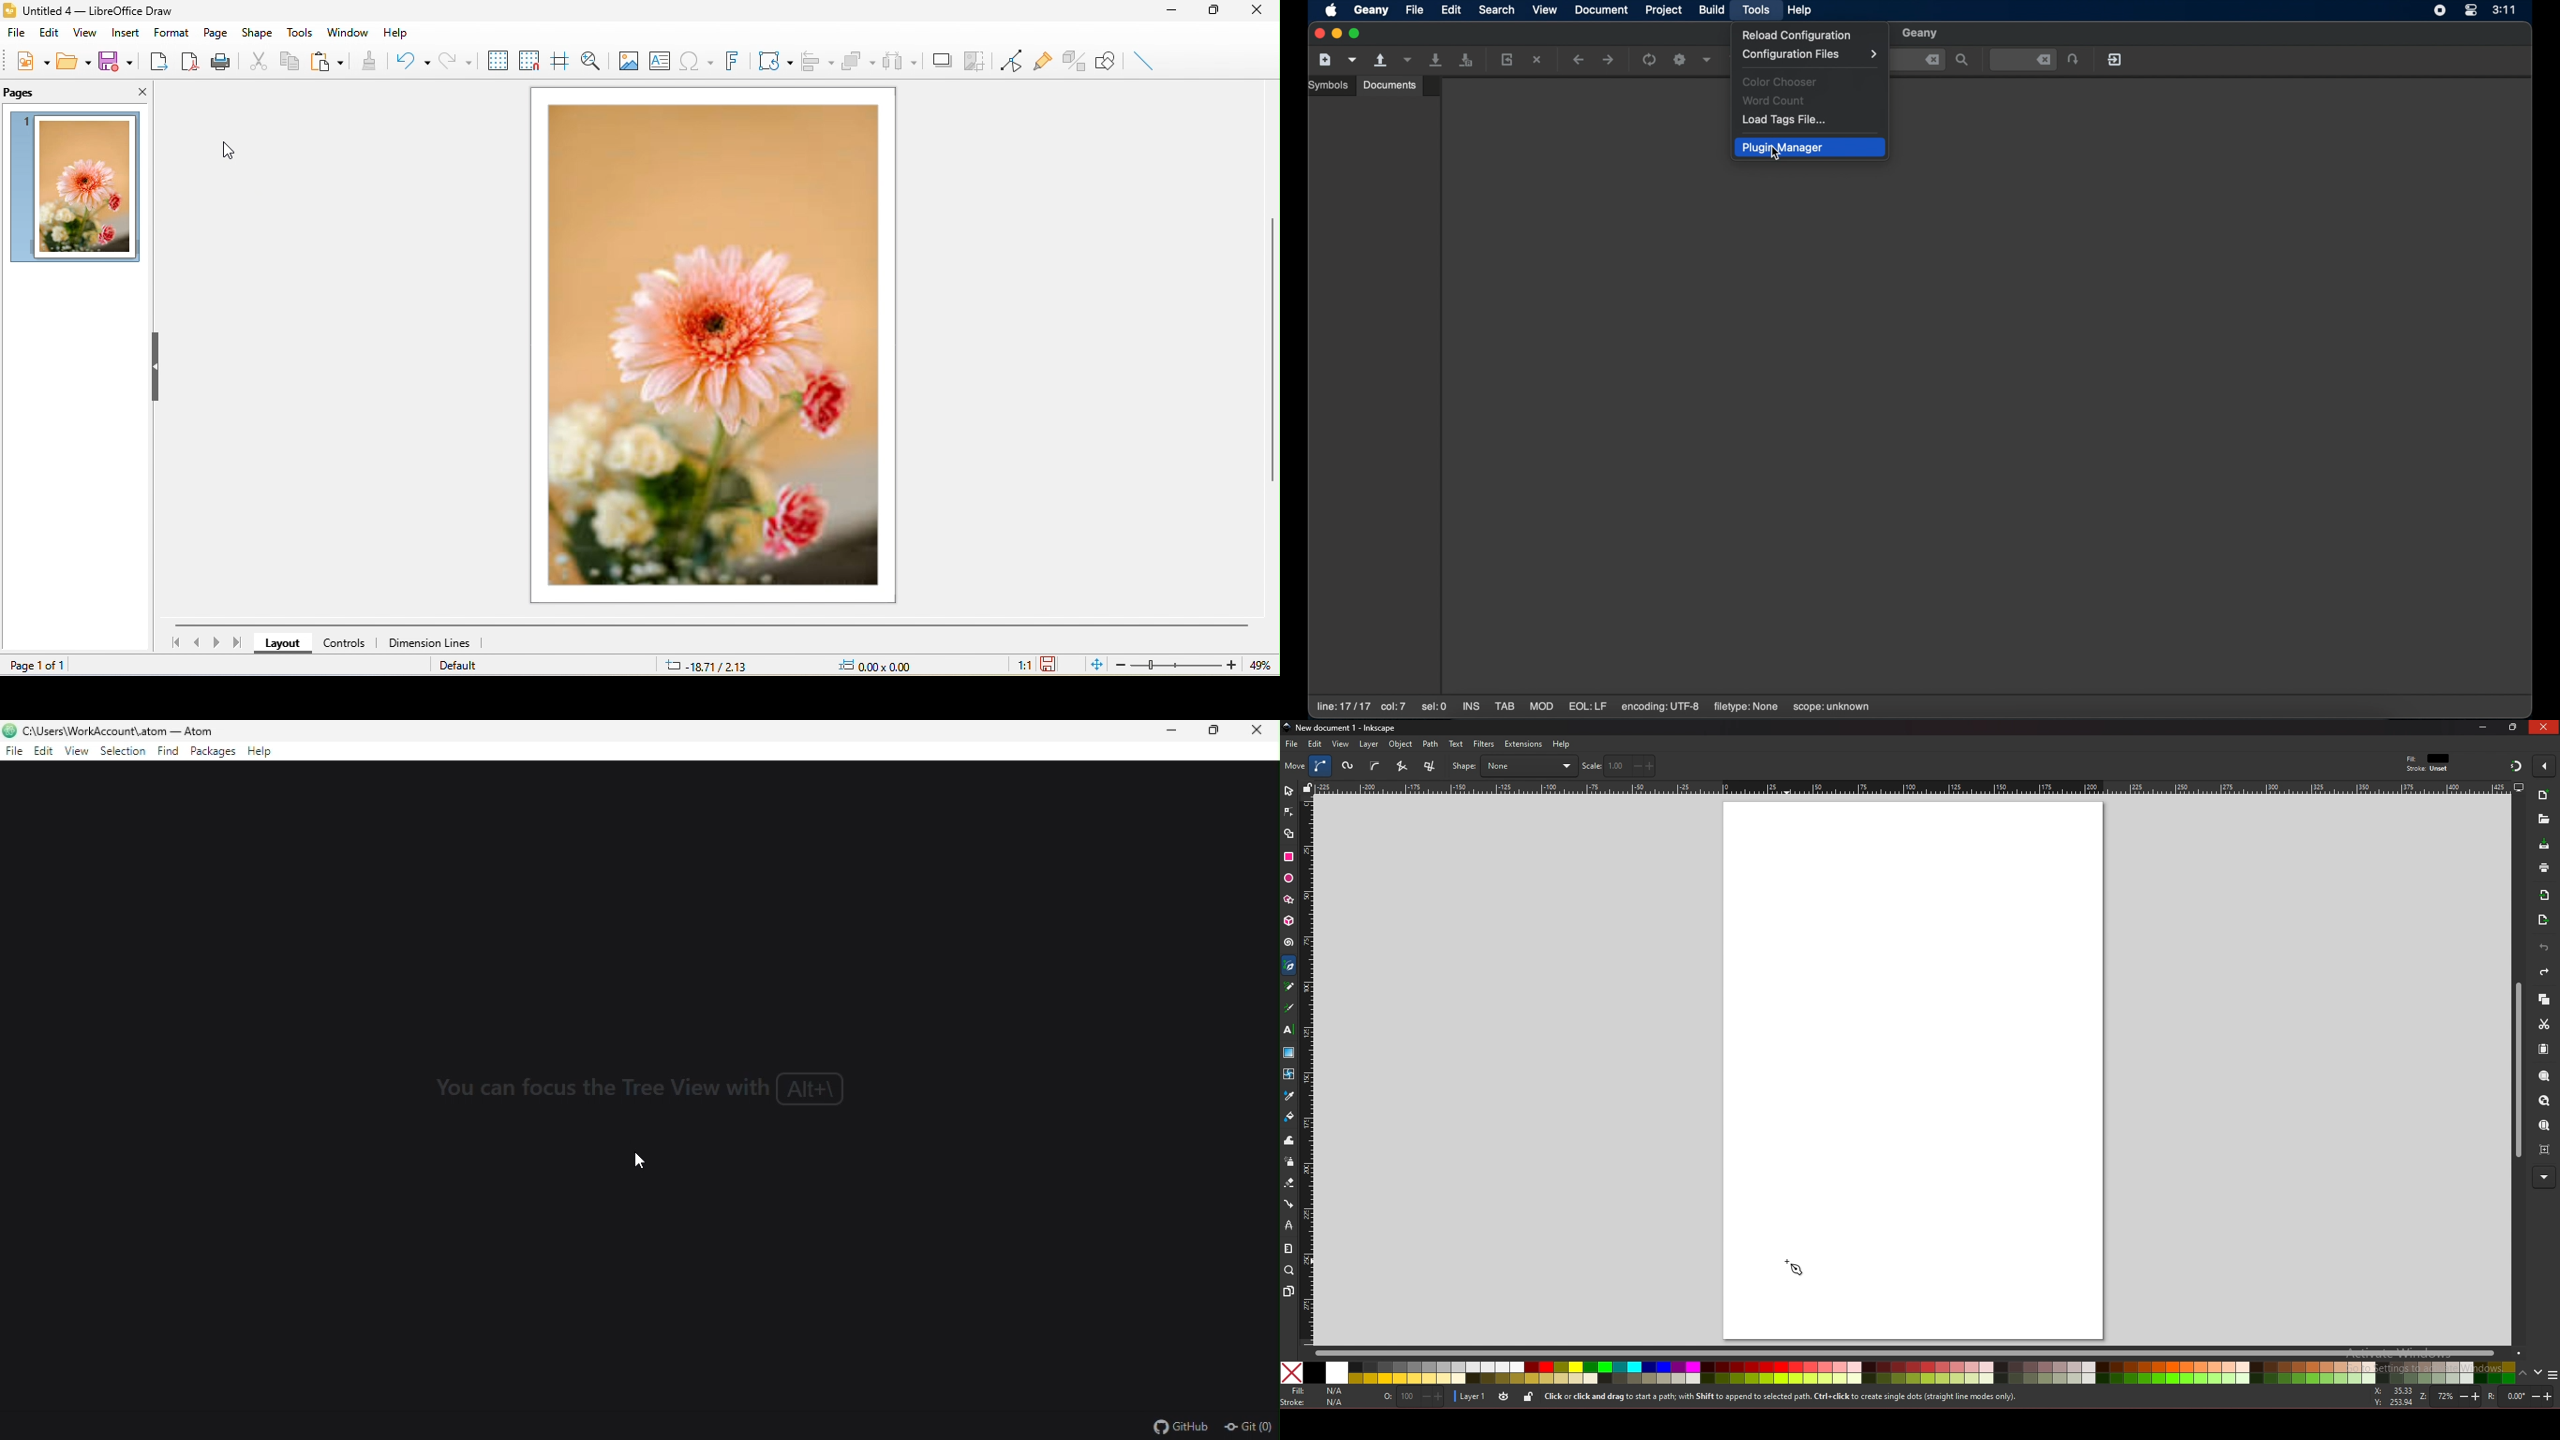 This screenshot has height=1456, width=2576. What do you see at coordinates (212, 752) in the screenshot?
I see `packages` at bounding box center [212, 752].